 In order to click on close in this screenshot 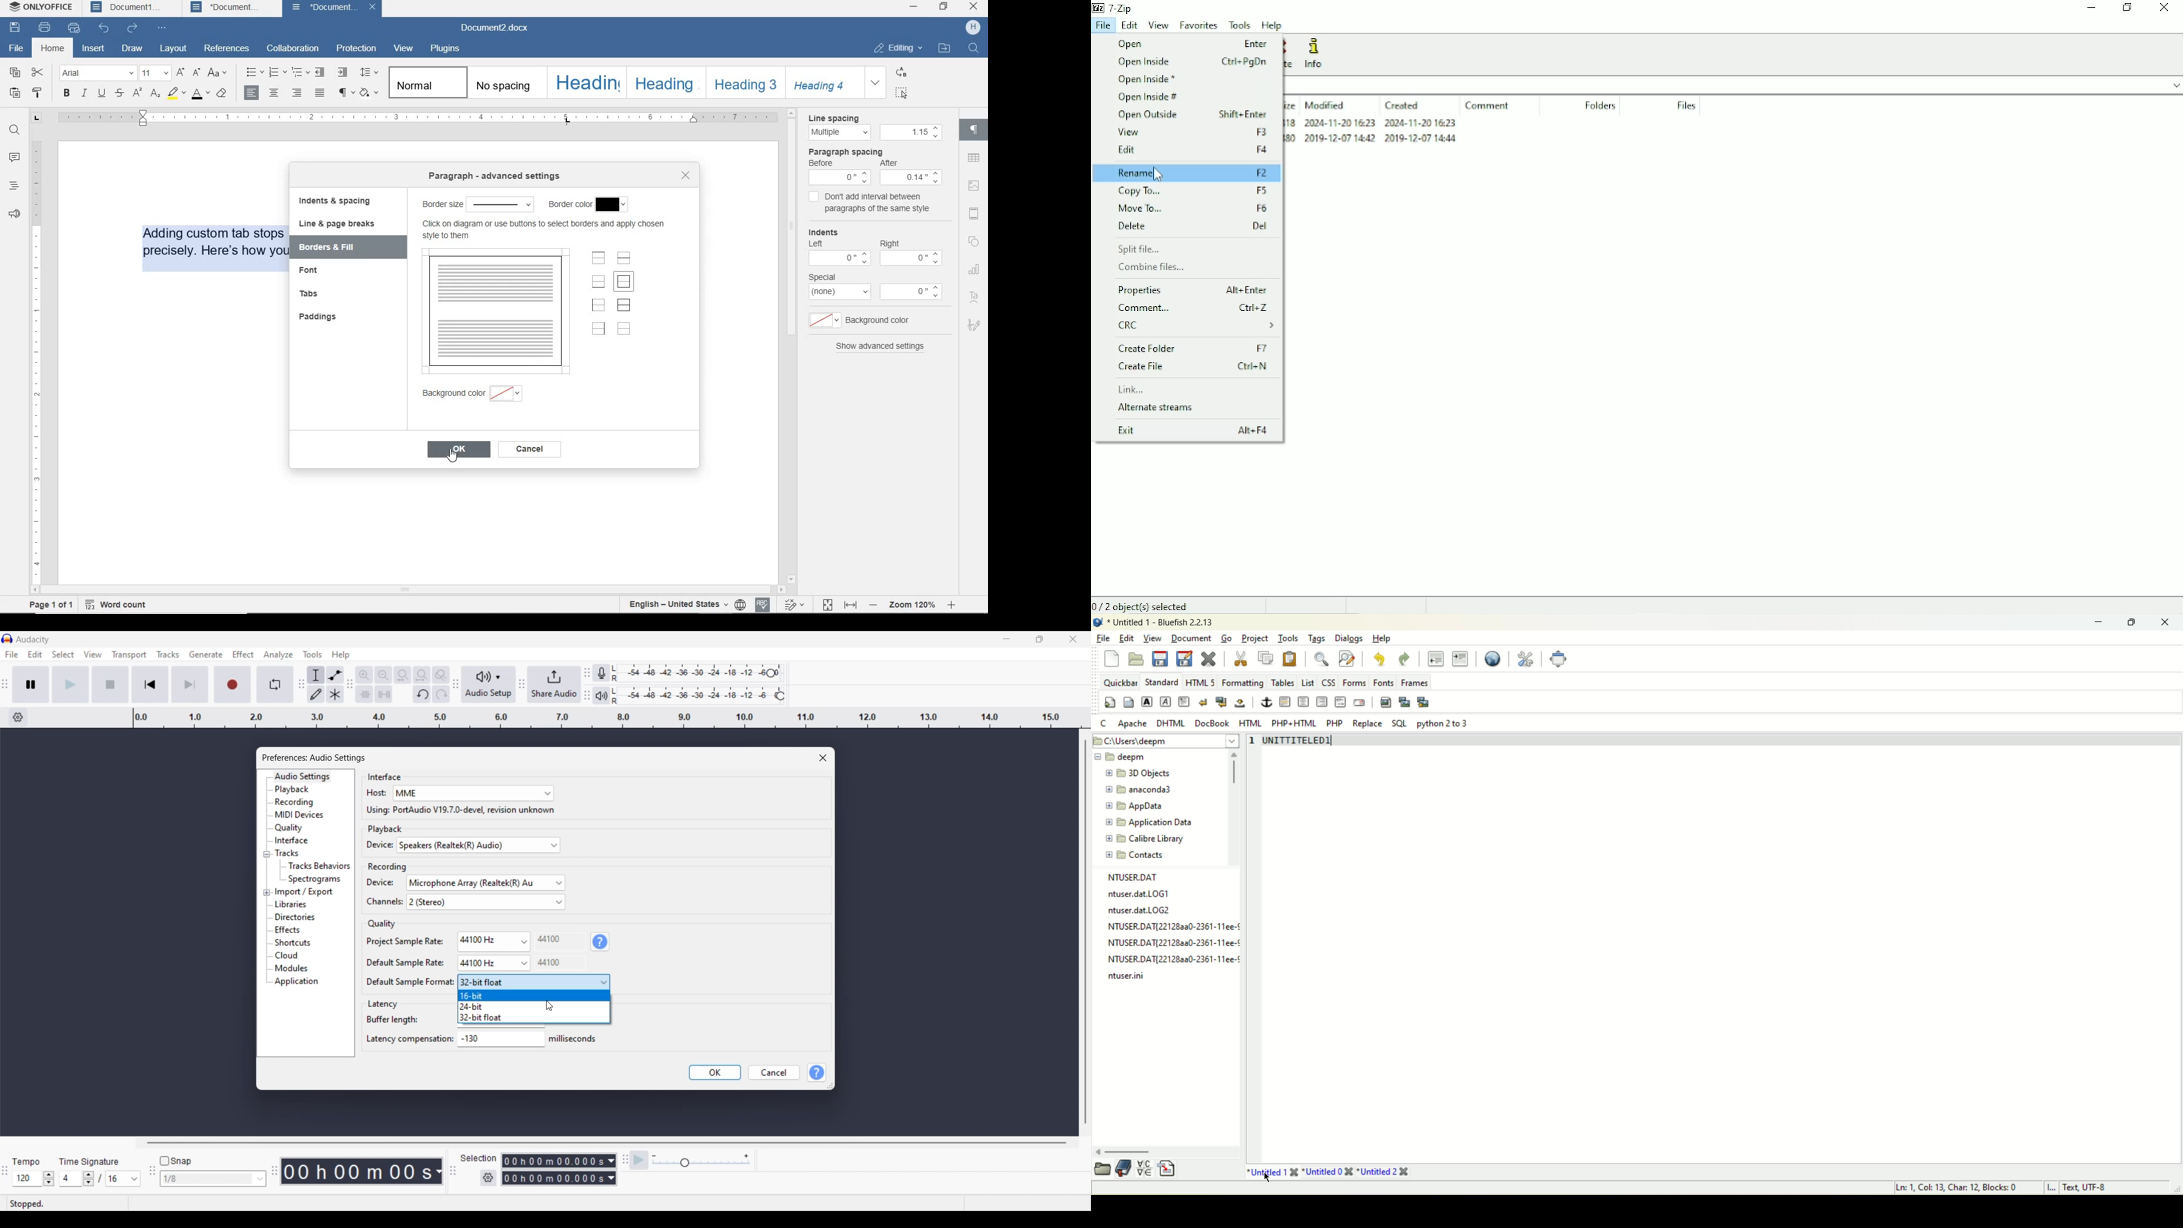, I will do `click(373, 8)`.